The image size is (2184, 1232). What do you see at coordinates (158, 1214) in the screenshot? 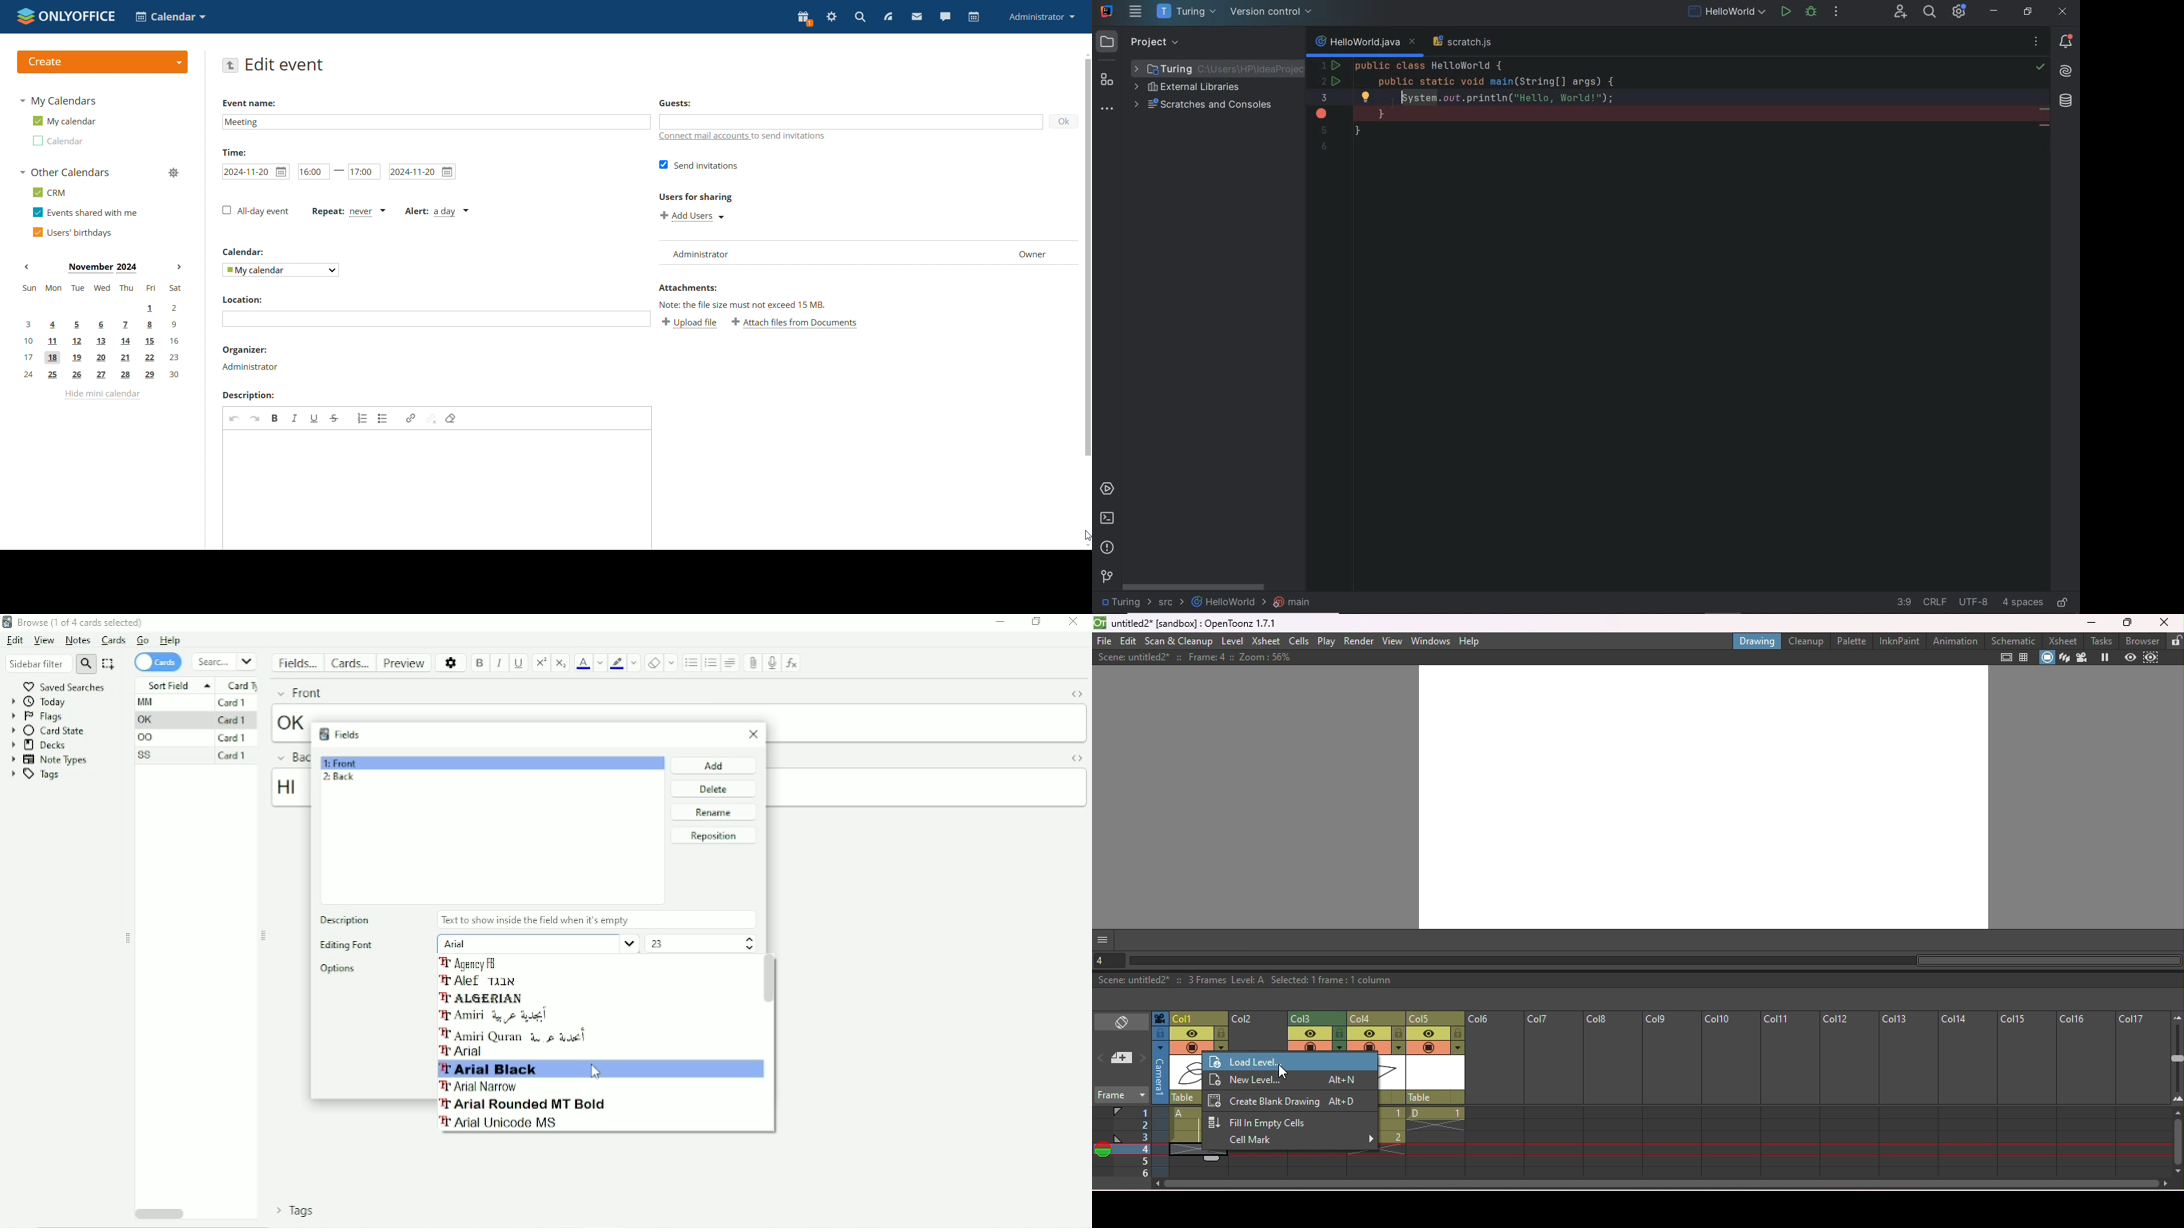
I see `Horizontal scrollbar` at bounding box center [158, 1214].